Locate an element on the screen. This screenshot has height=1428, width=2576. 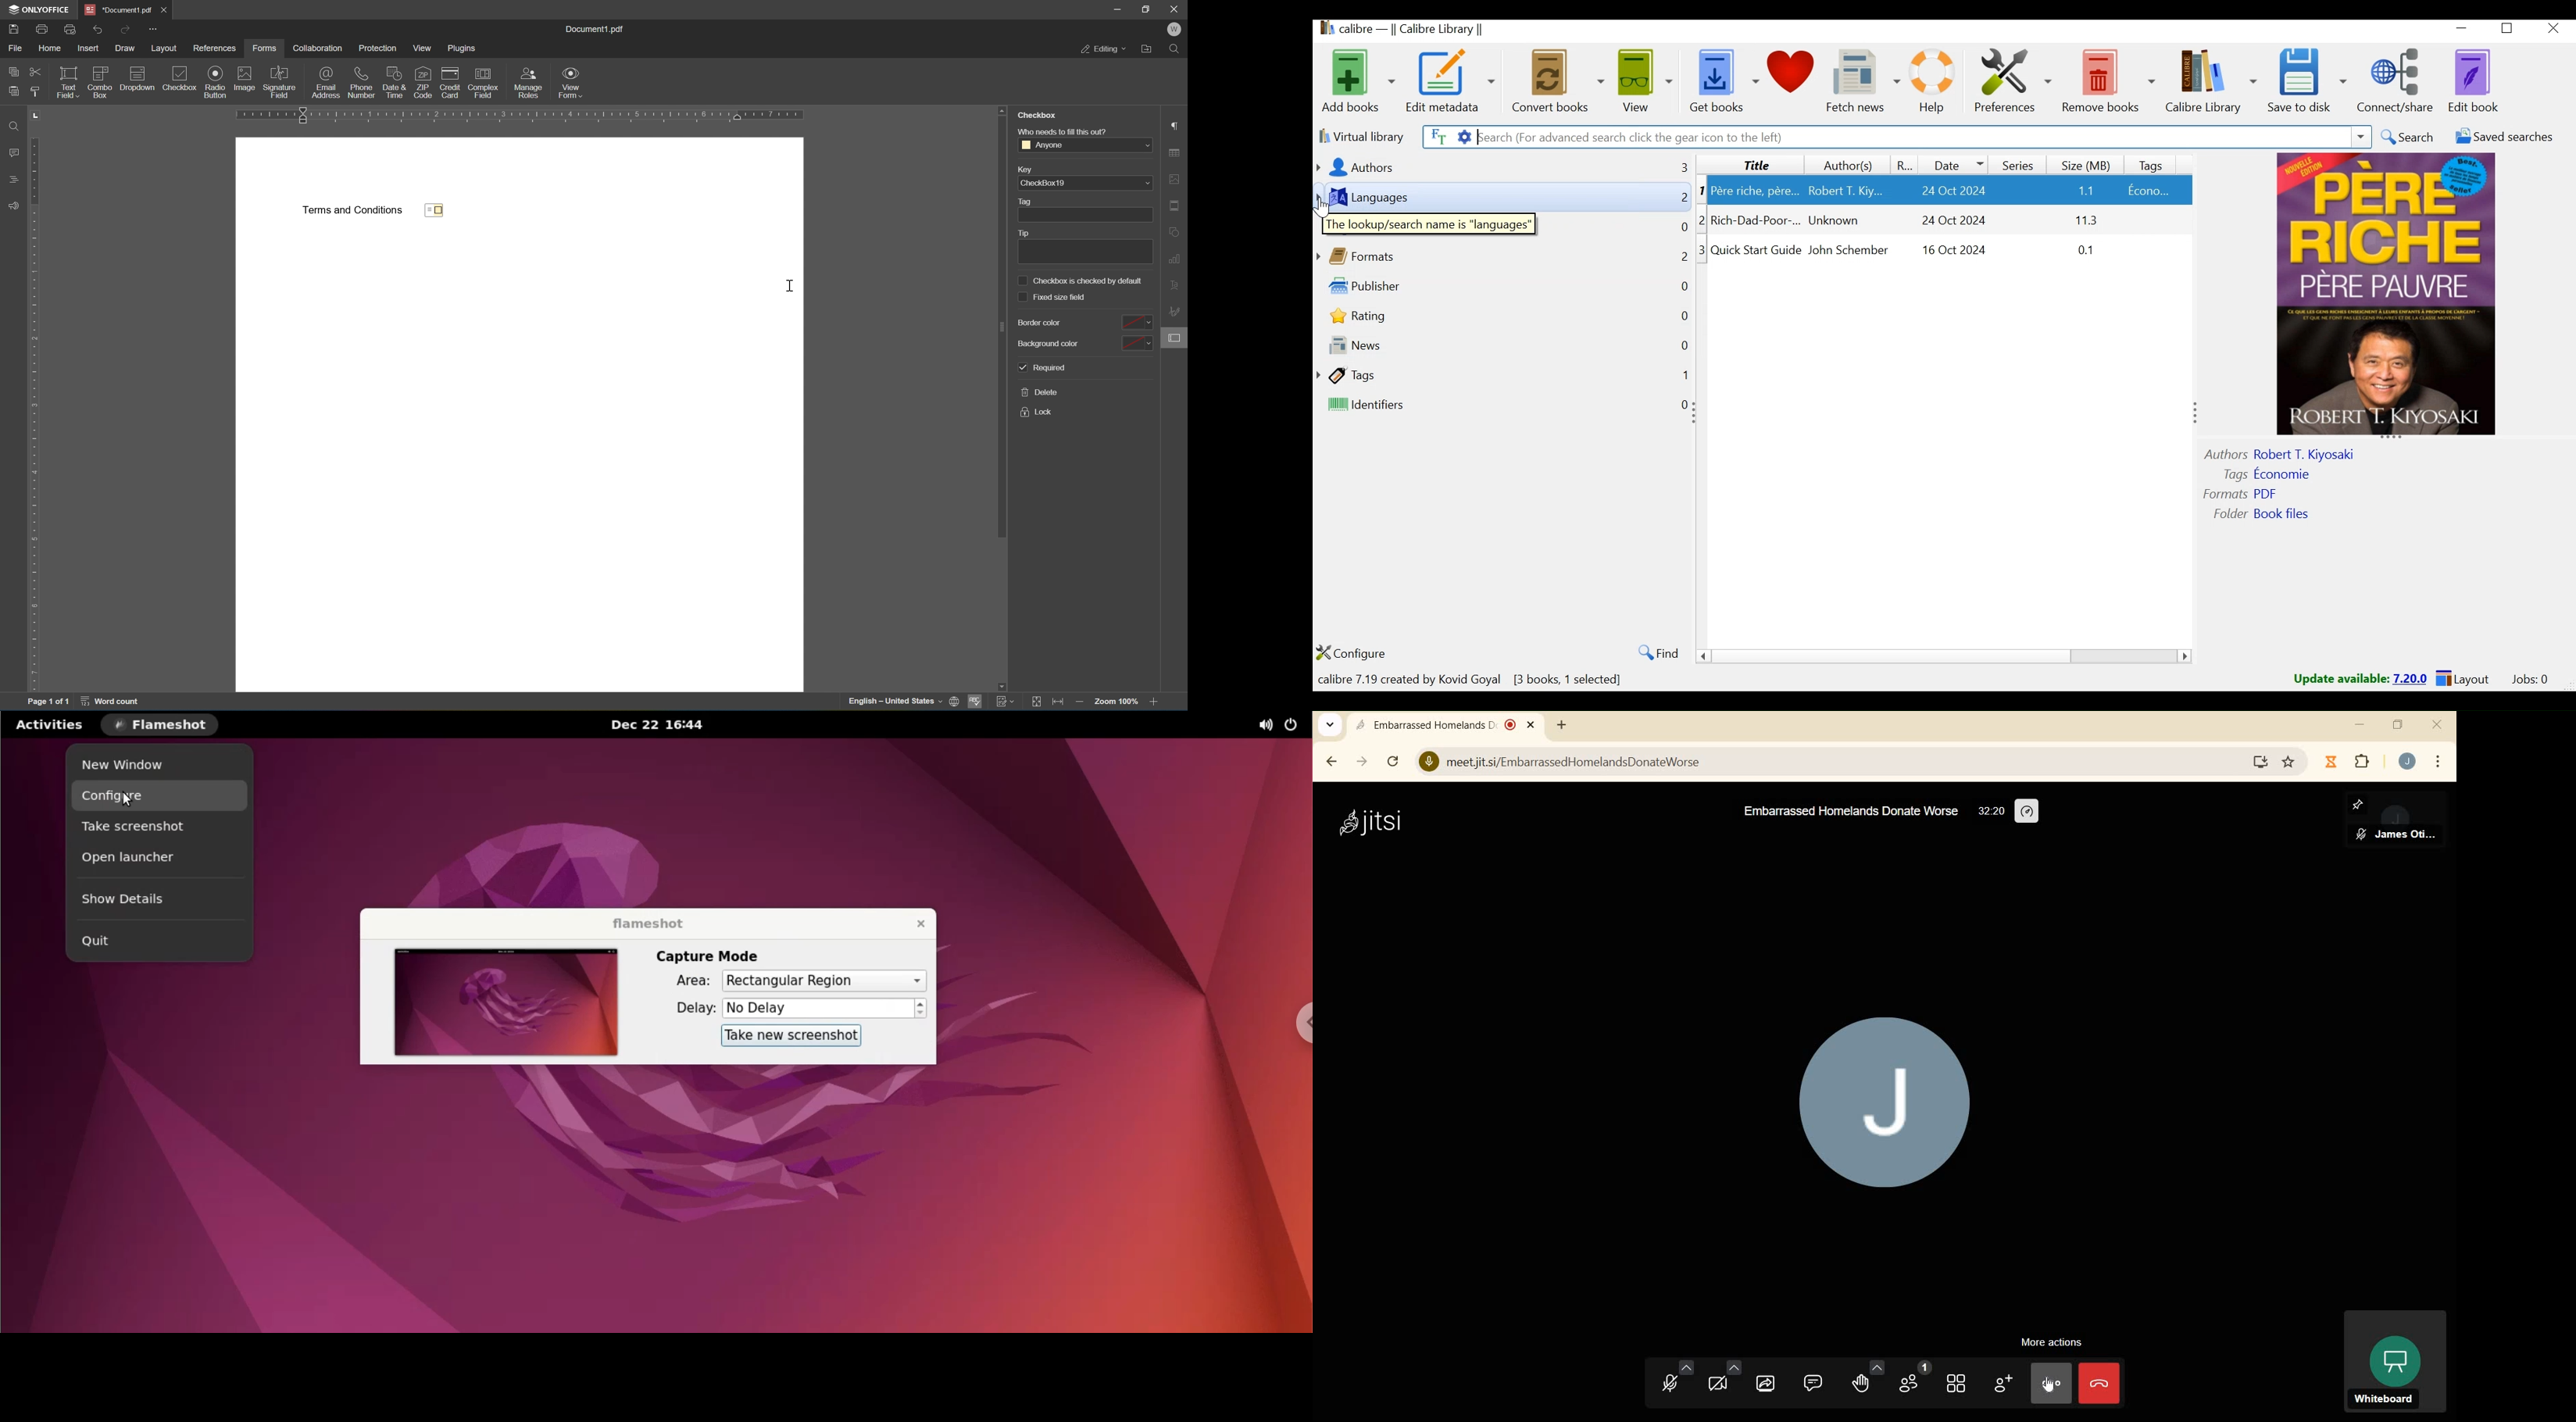
word count is located at coordinates (109, 704).